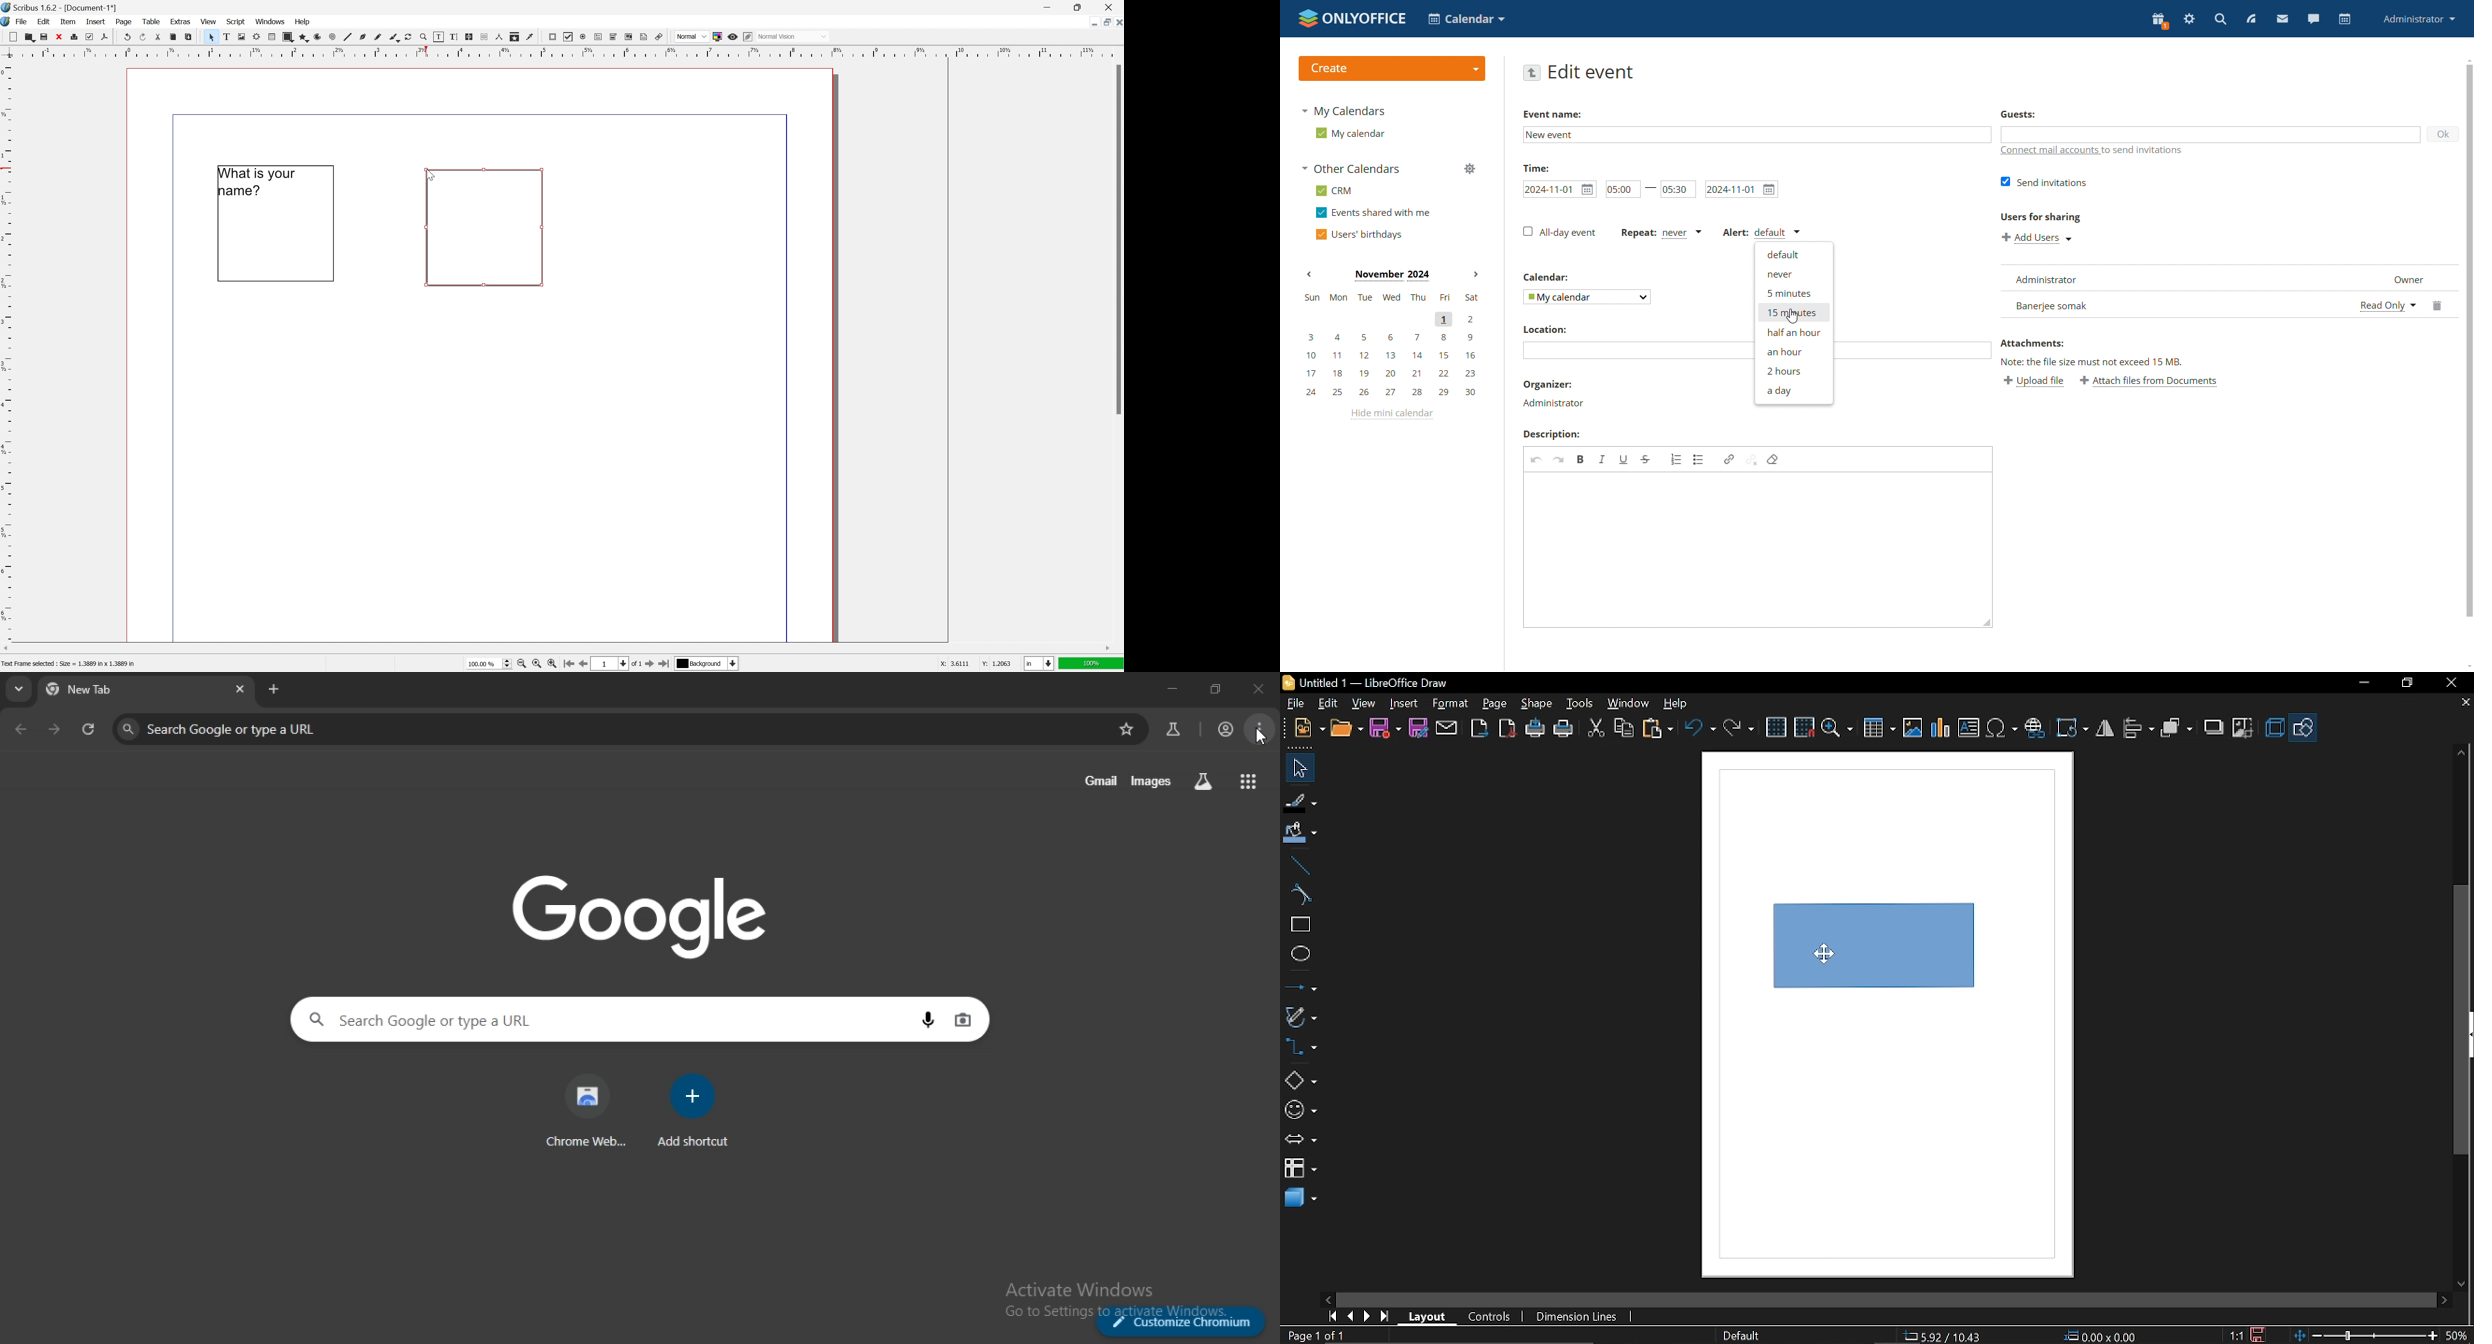 The image size is (2492, 1344). I want to click on edit contents of frame, so click(438, 37).